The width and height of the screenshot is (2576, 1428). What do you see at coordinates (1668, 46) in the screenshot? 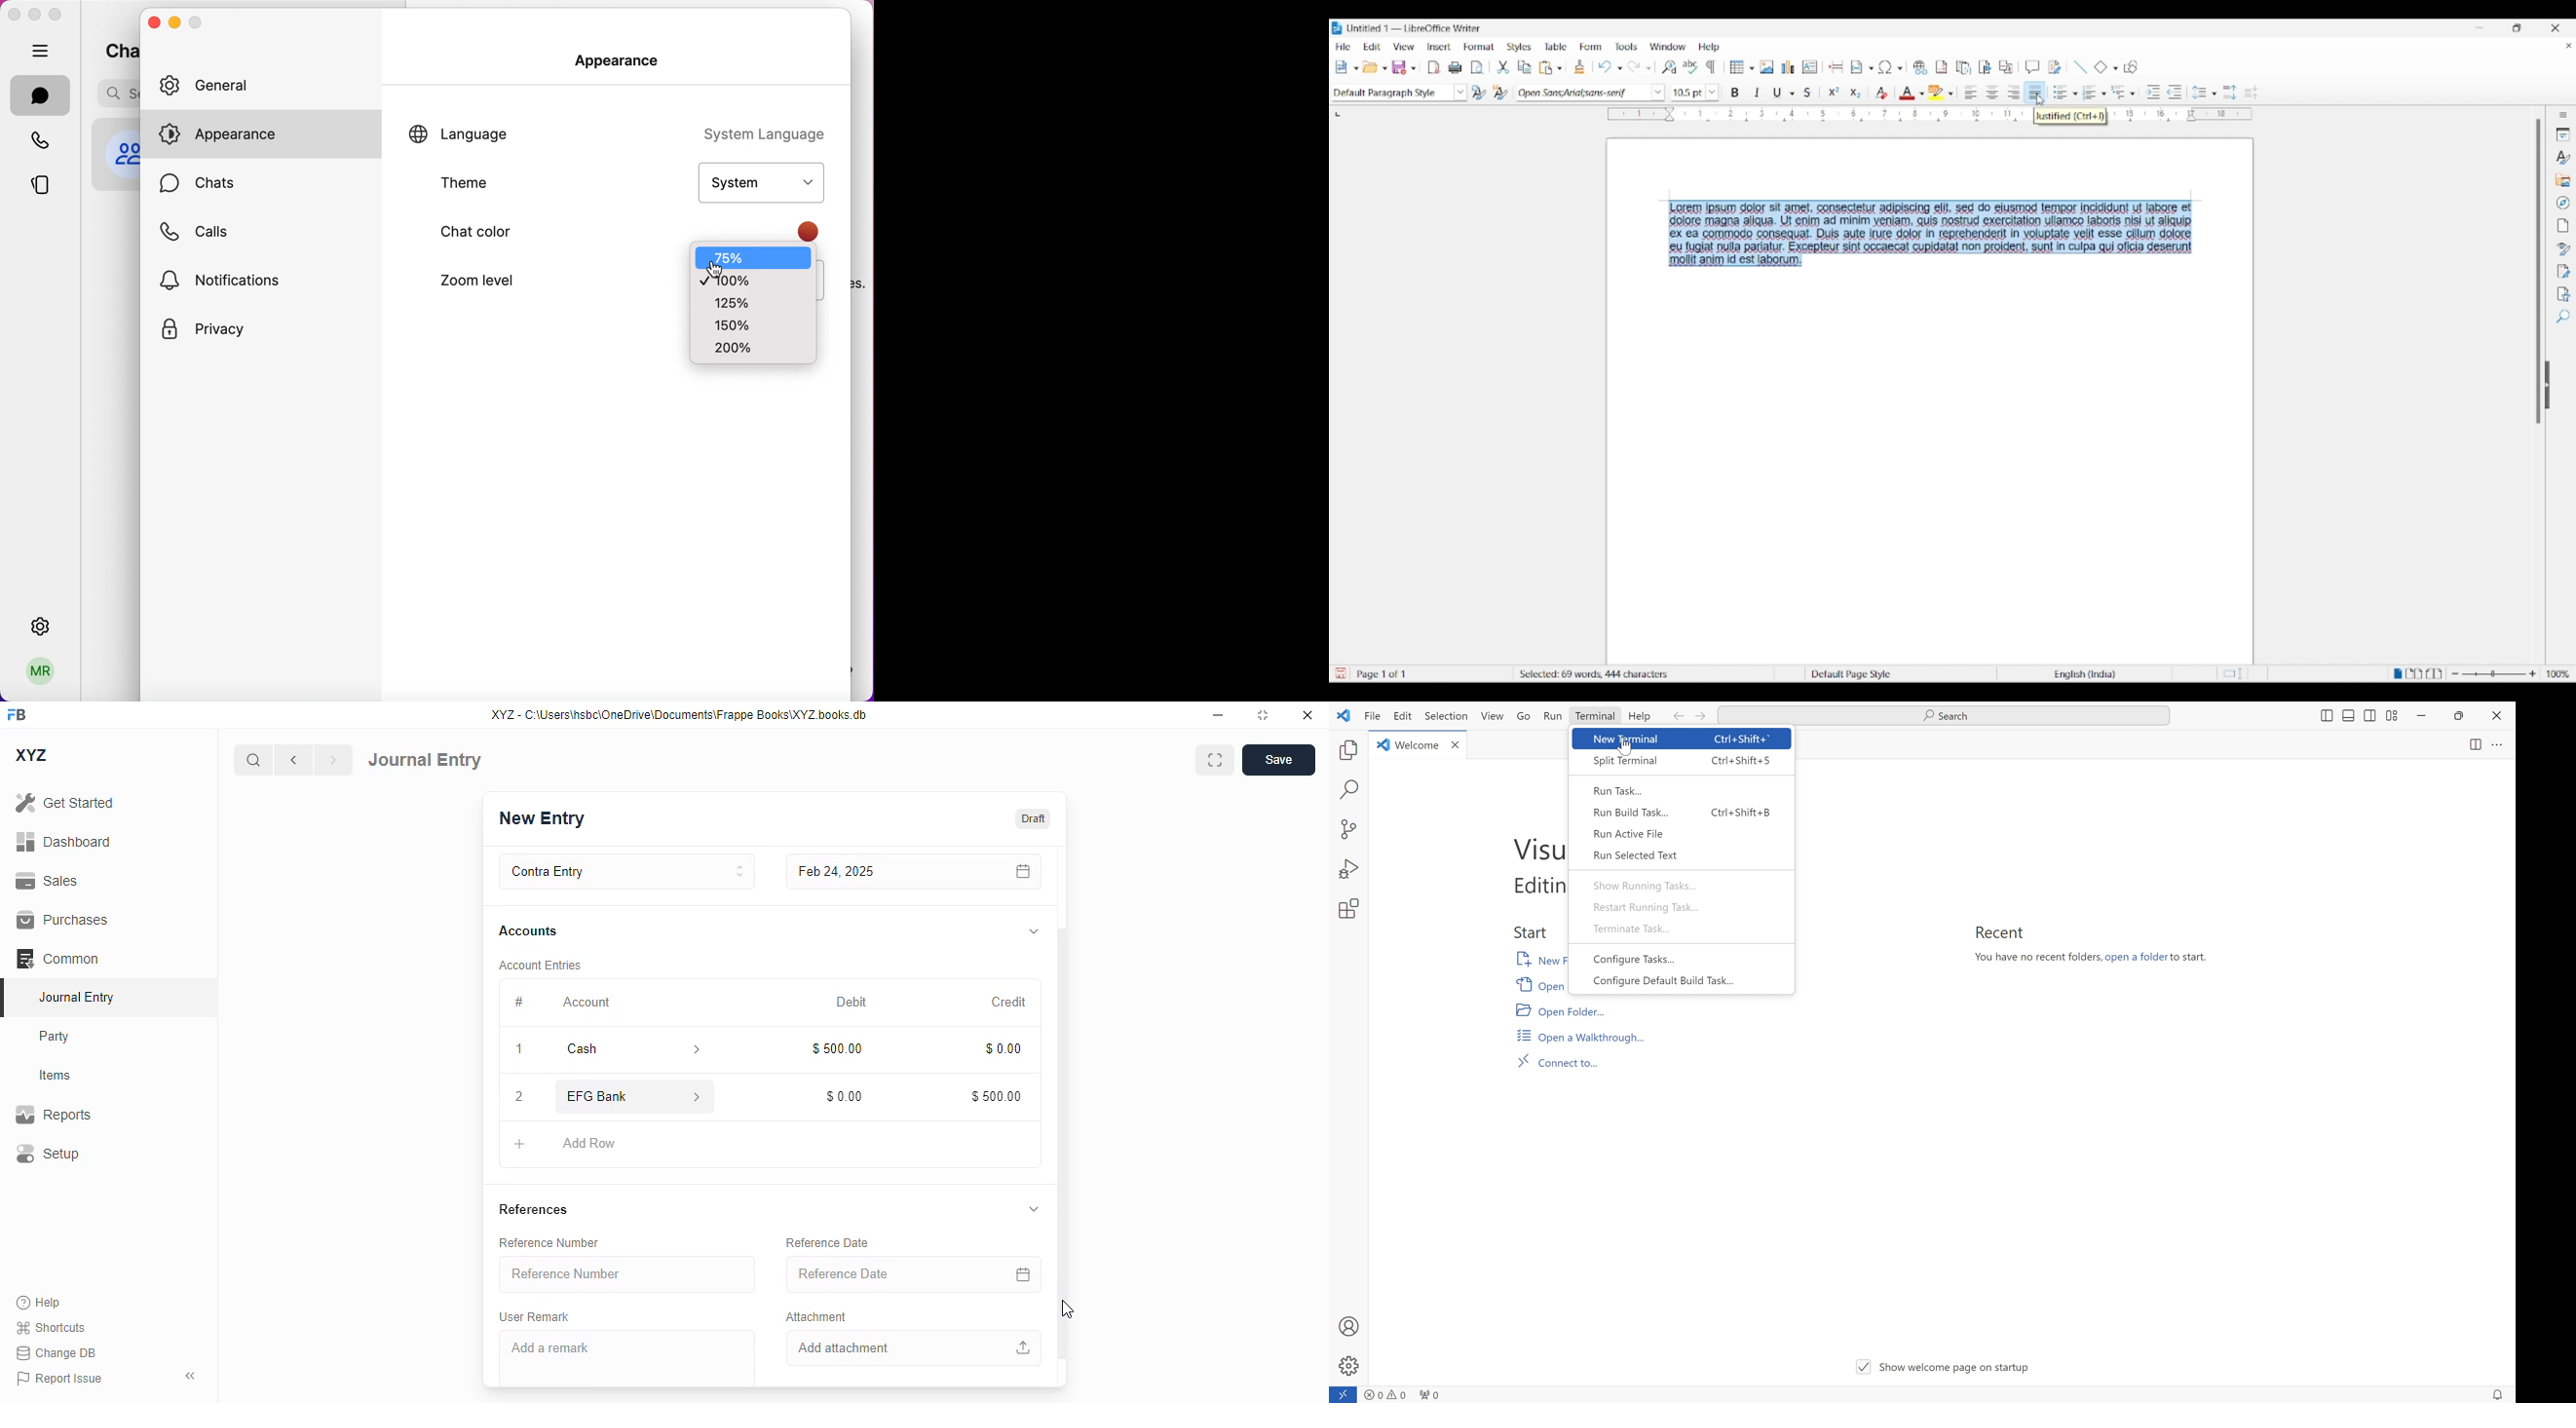
I see `Window` at bounding box center [1668, 46].